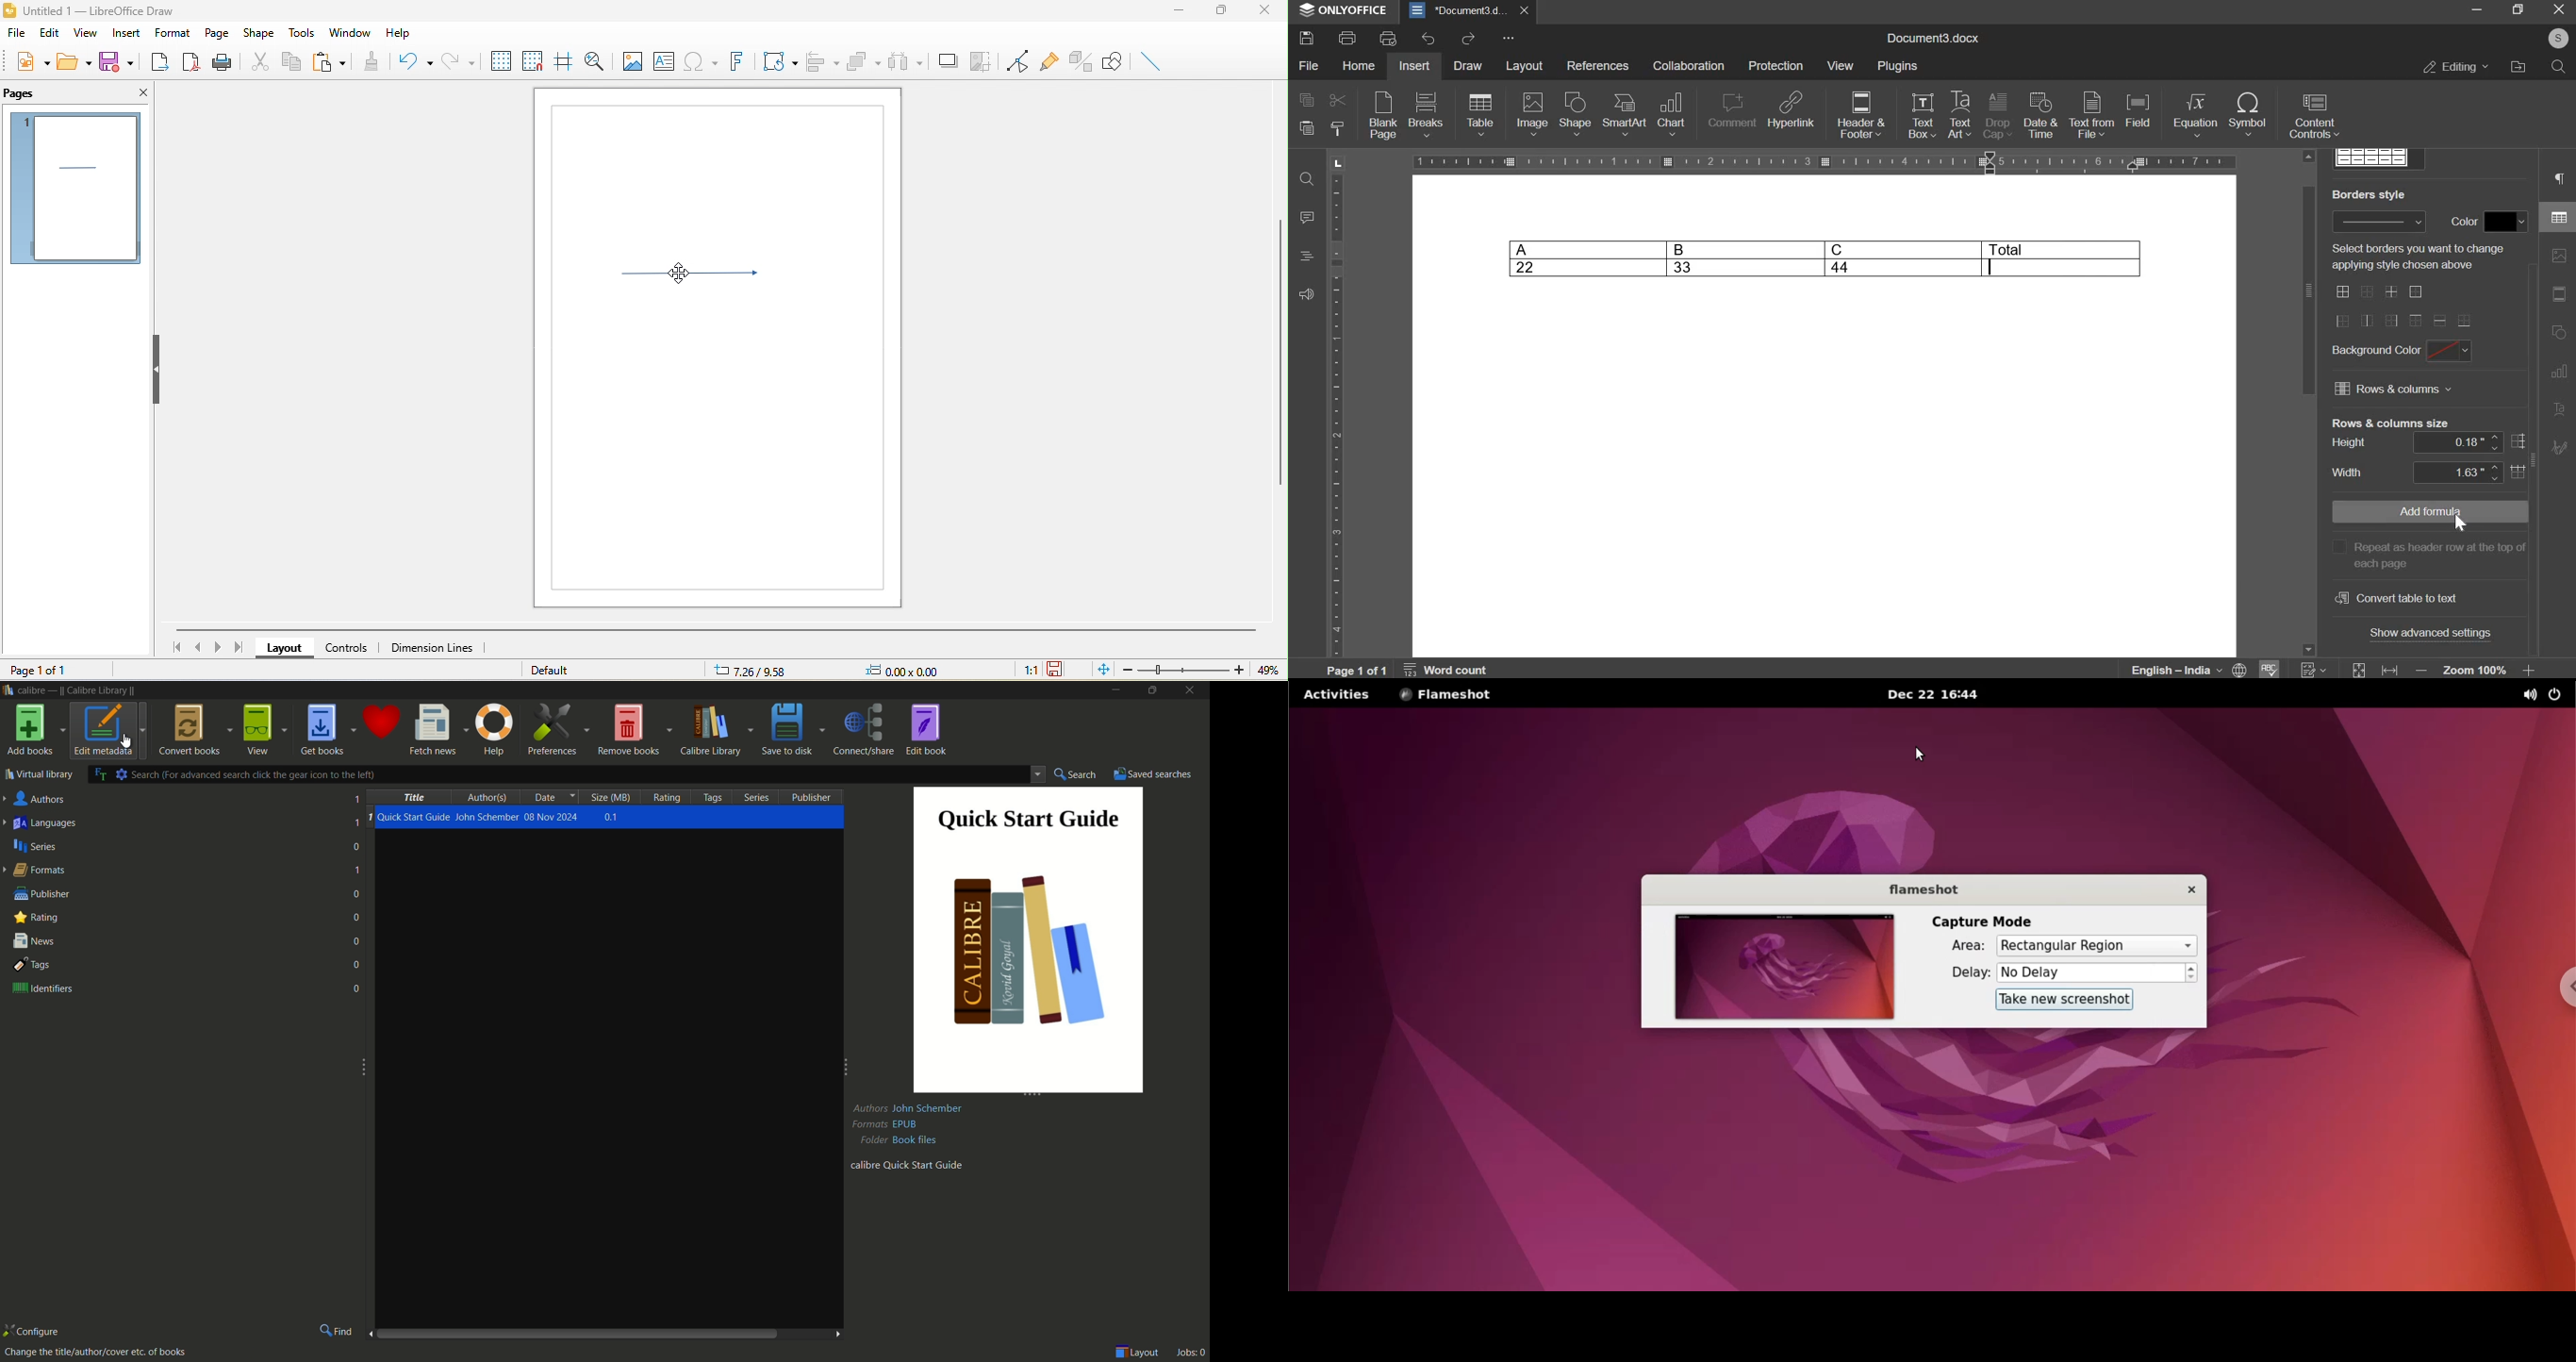 This screenshot has height=1372, width=2576. What do you see at coordinates (2505, 222) in the screenshot?
I see `border color` at bounding box center [2505, 222].